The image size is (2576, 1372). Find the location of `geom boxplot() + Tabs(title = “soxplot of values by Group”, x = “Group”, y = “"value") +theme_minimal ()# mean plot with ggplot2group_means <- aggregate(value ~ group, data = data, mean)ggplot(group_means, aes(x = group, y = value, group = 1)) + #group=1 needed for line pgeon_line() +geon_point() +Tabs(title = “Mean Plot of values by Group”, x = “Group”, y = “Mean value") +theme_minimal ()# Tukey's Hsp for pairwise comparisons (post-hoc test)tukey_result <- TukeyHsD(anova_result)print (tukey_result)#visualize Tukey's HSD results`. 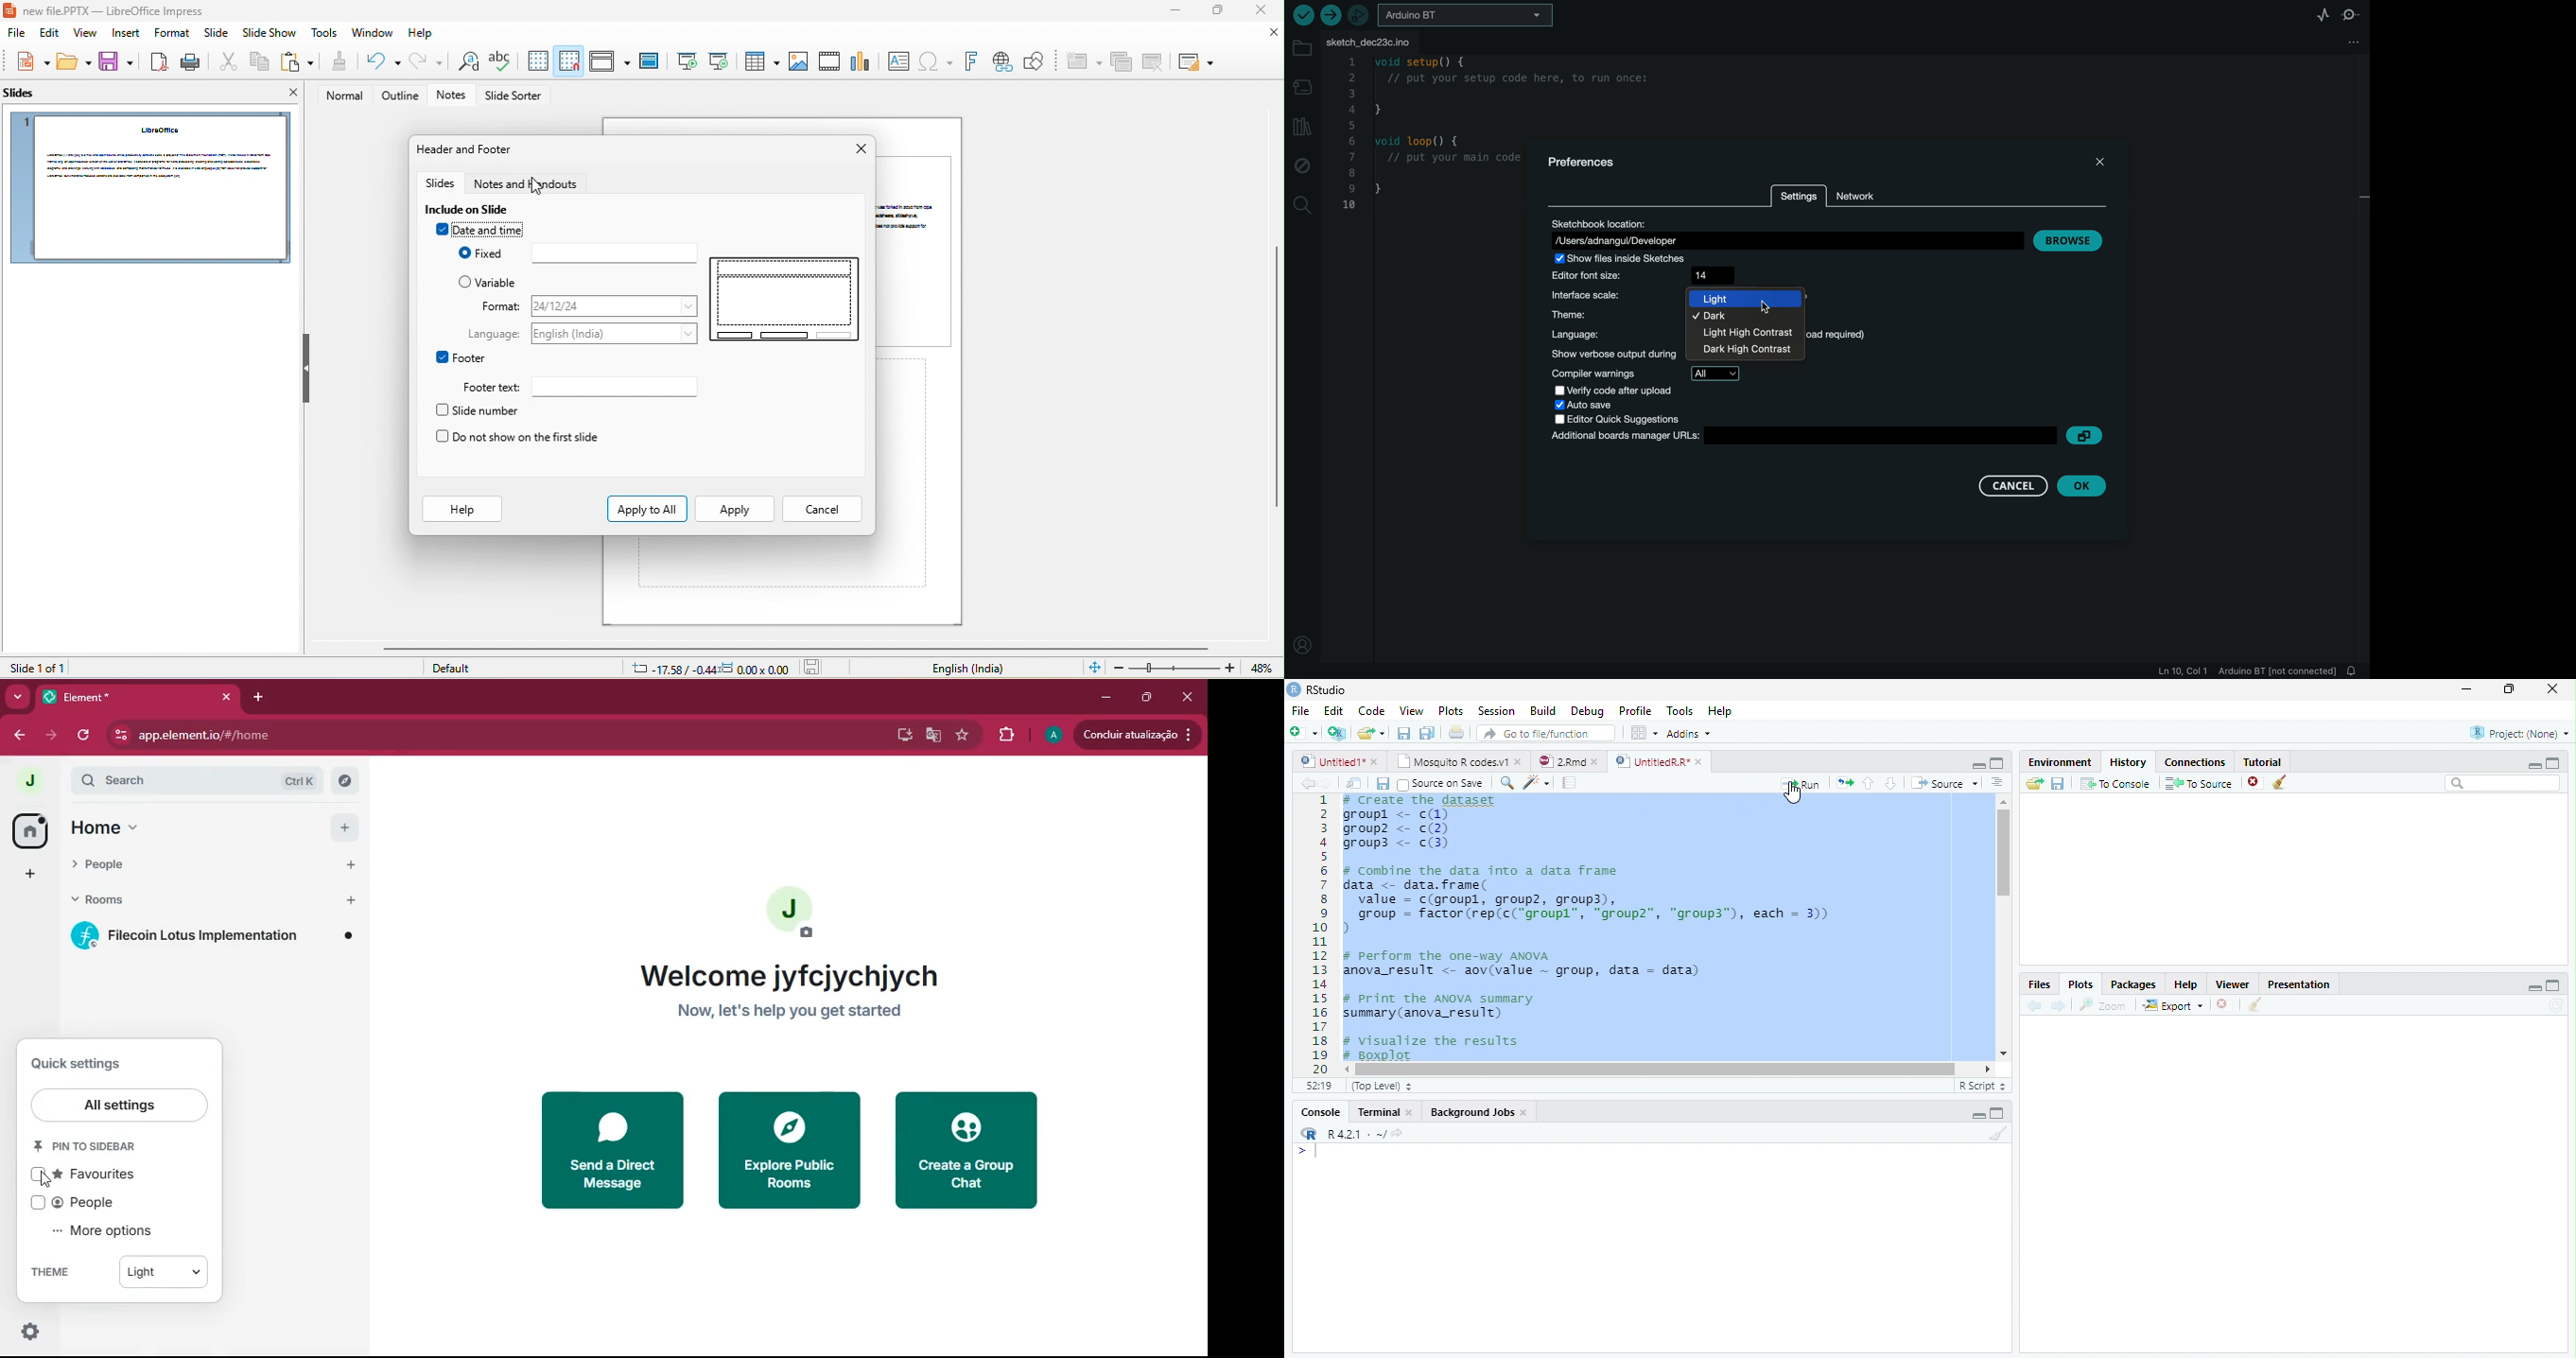

geom boxplot() + Tabs(title = “soxplot of values by Group”, x = “Group”, y = “"value") +theme_minimal ()# mean plot with ggplot2group_means <- aggregate(value ~ group, data = data, mean)ggplot(group_means, aes(x = group, y = value, group = 1)) + #group=1 needed for line pgeon_line() +geon_point() +Tabs(title = “Mean Plot of values by Group”, x = “Group”, y = “Mean value") +theme_minimal ()# Tukey's Hsp for pairwise comparisons (post-hoc test)tukey_result <- TukeyHsD(anova_result)print (tukey_result)#visualize Tukey's HSD results is located at coordinates (1662, 929).